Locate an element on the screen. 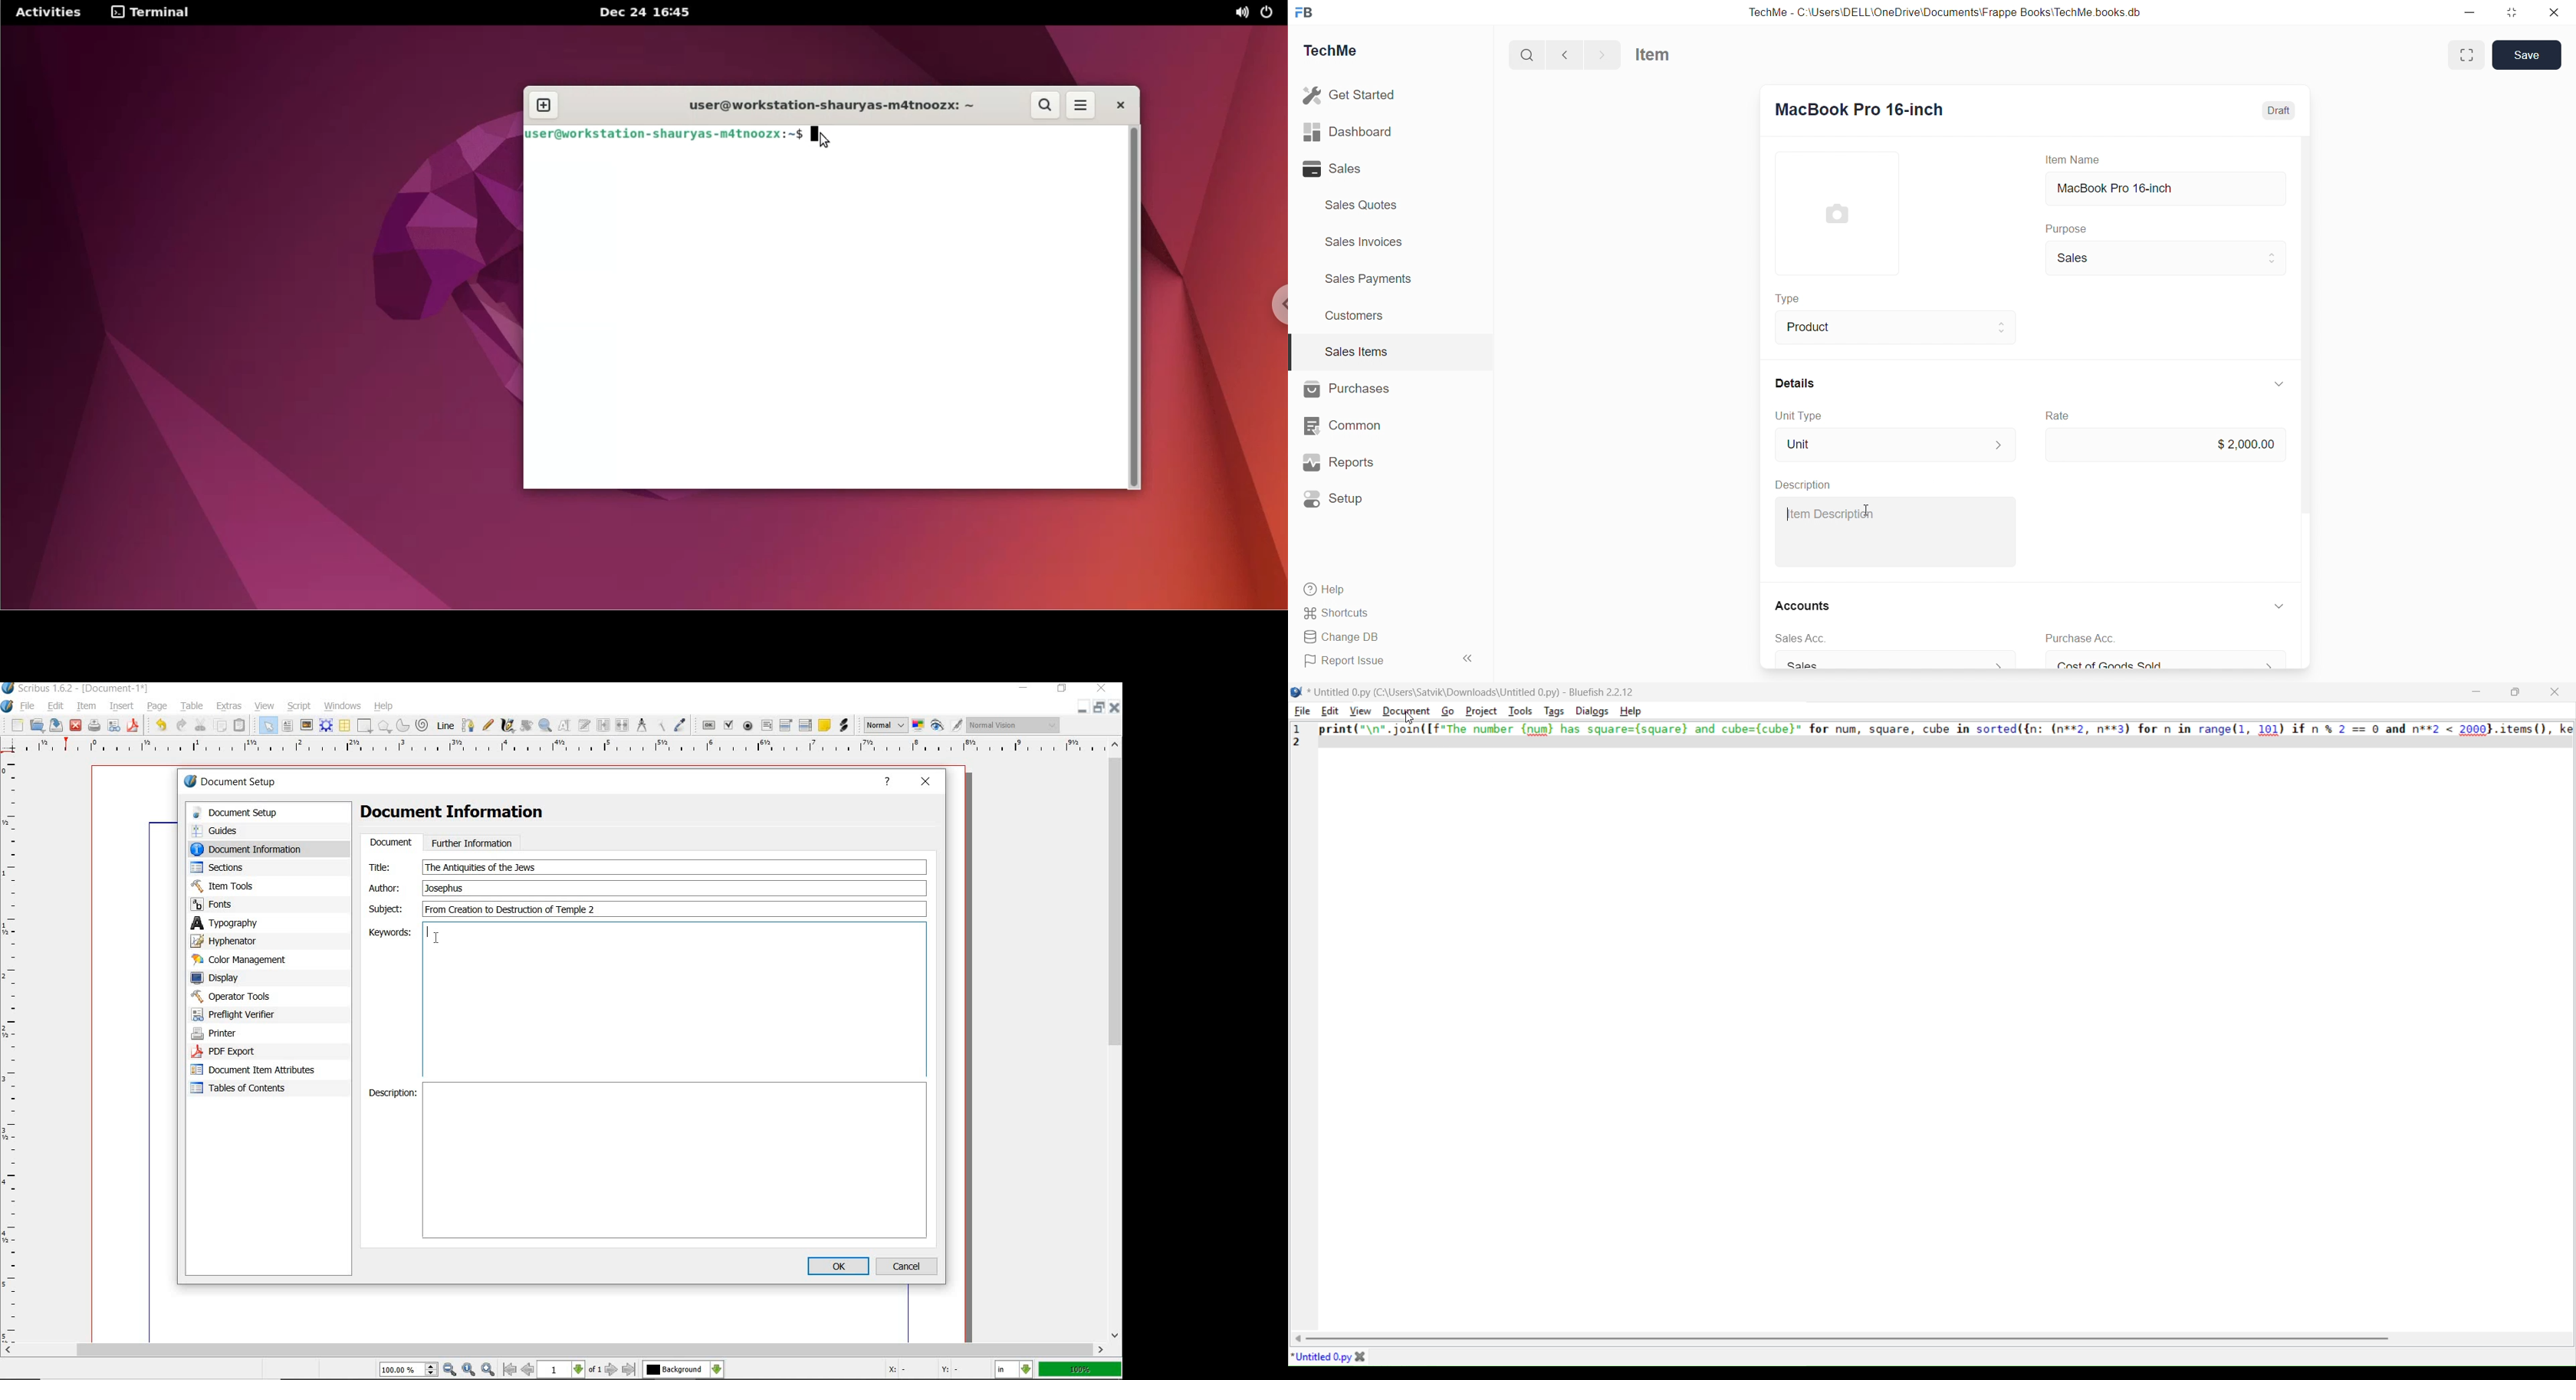  select is located at coordinates (269, 725).